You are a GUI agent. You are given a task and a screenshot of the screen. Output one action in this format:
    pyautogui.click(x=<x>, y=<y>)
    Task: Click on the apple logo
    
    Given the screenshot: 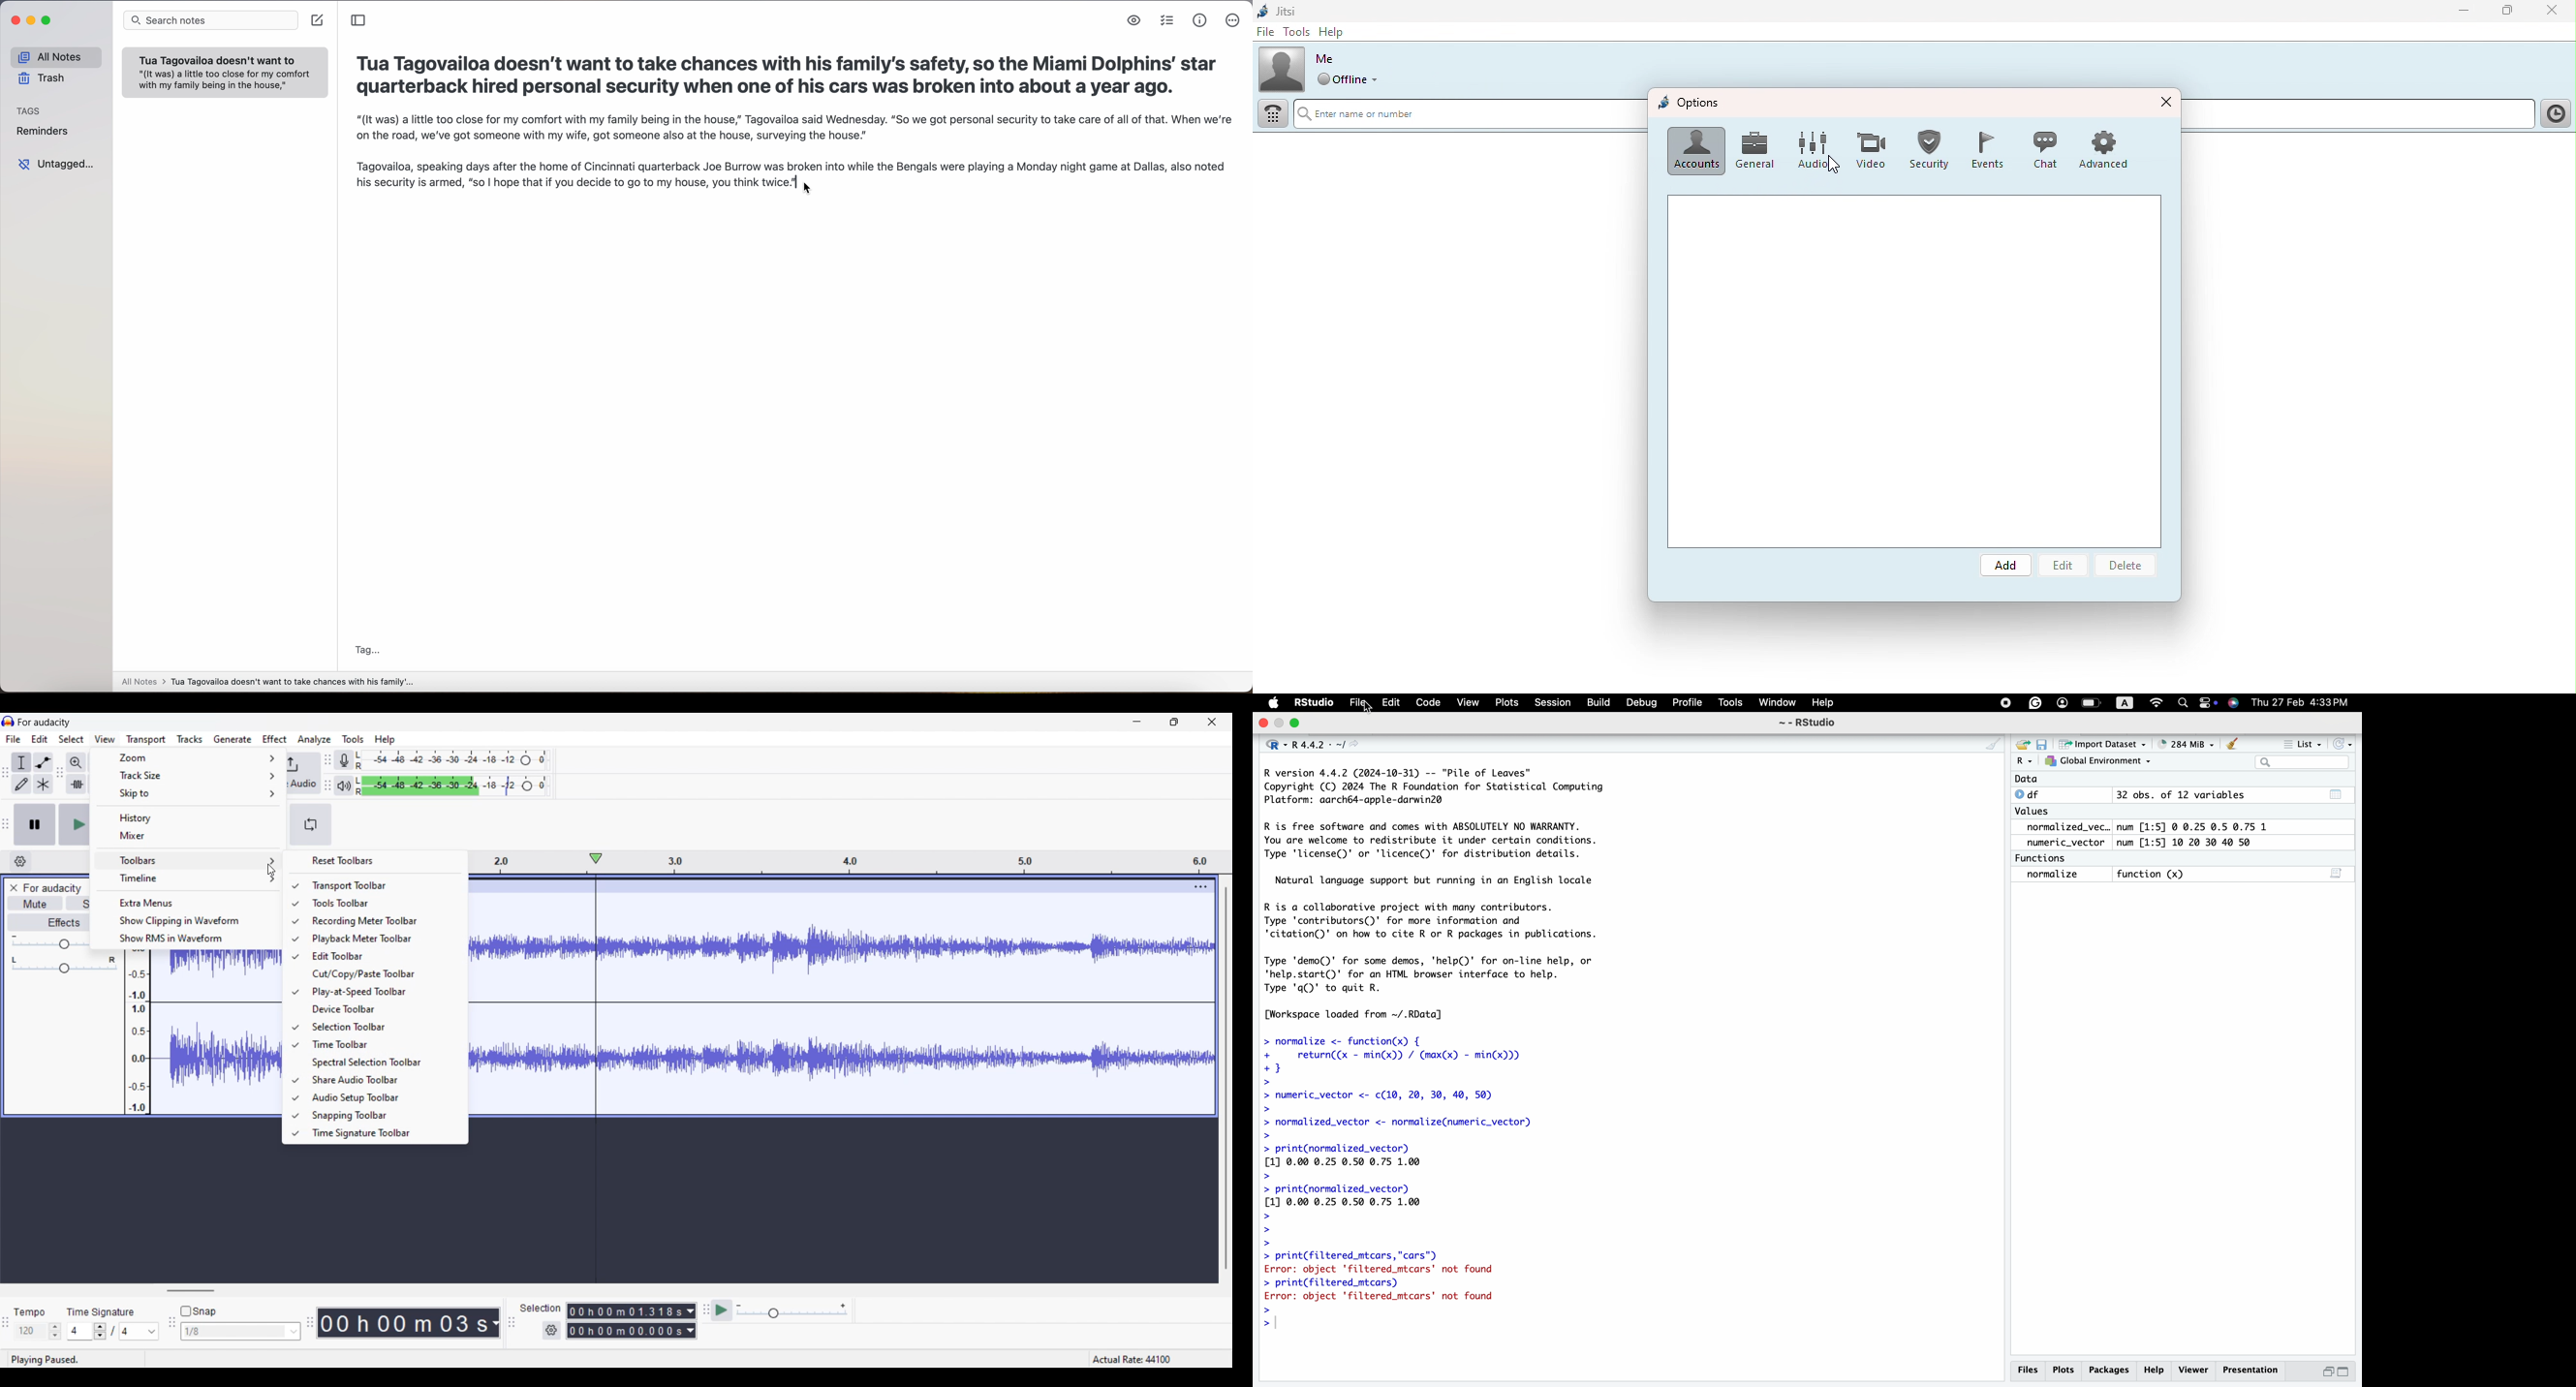 What is the action you would take?
    pyautogui.click(x=1274, y=702)
    